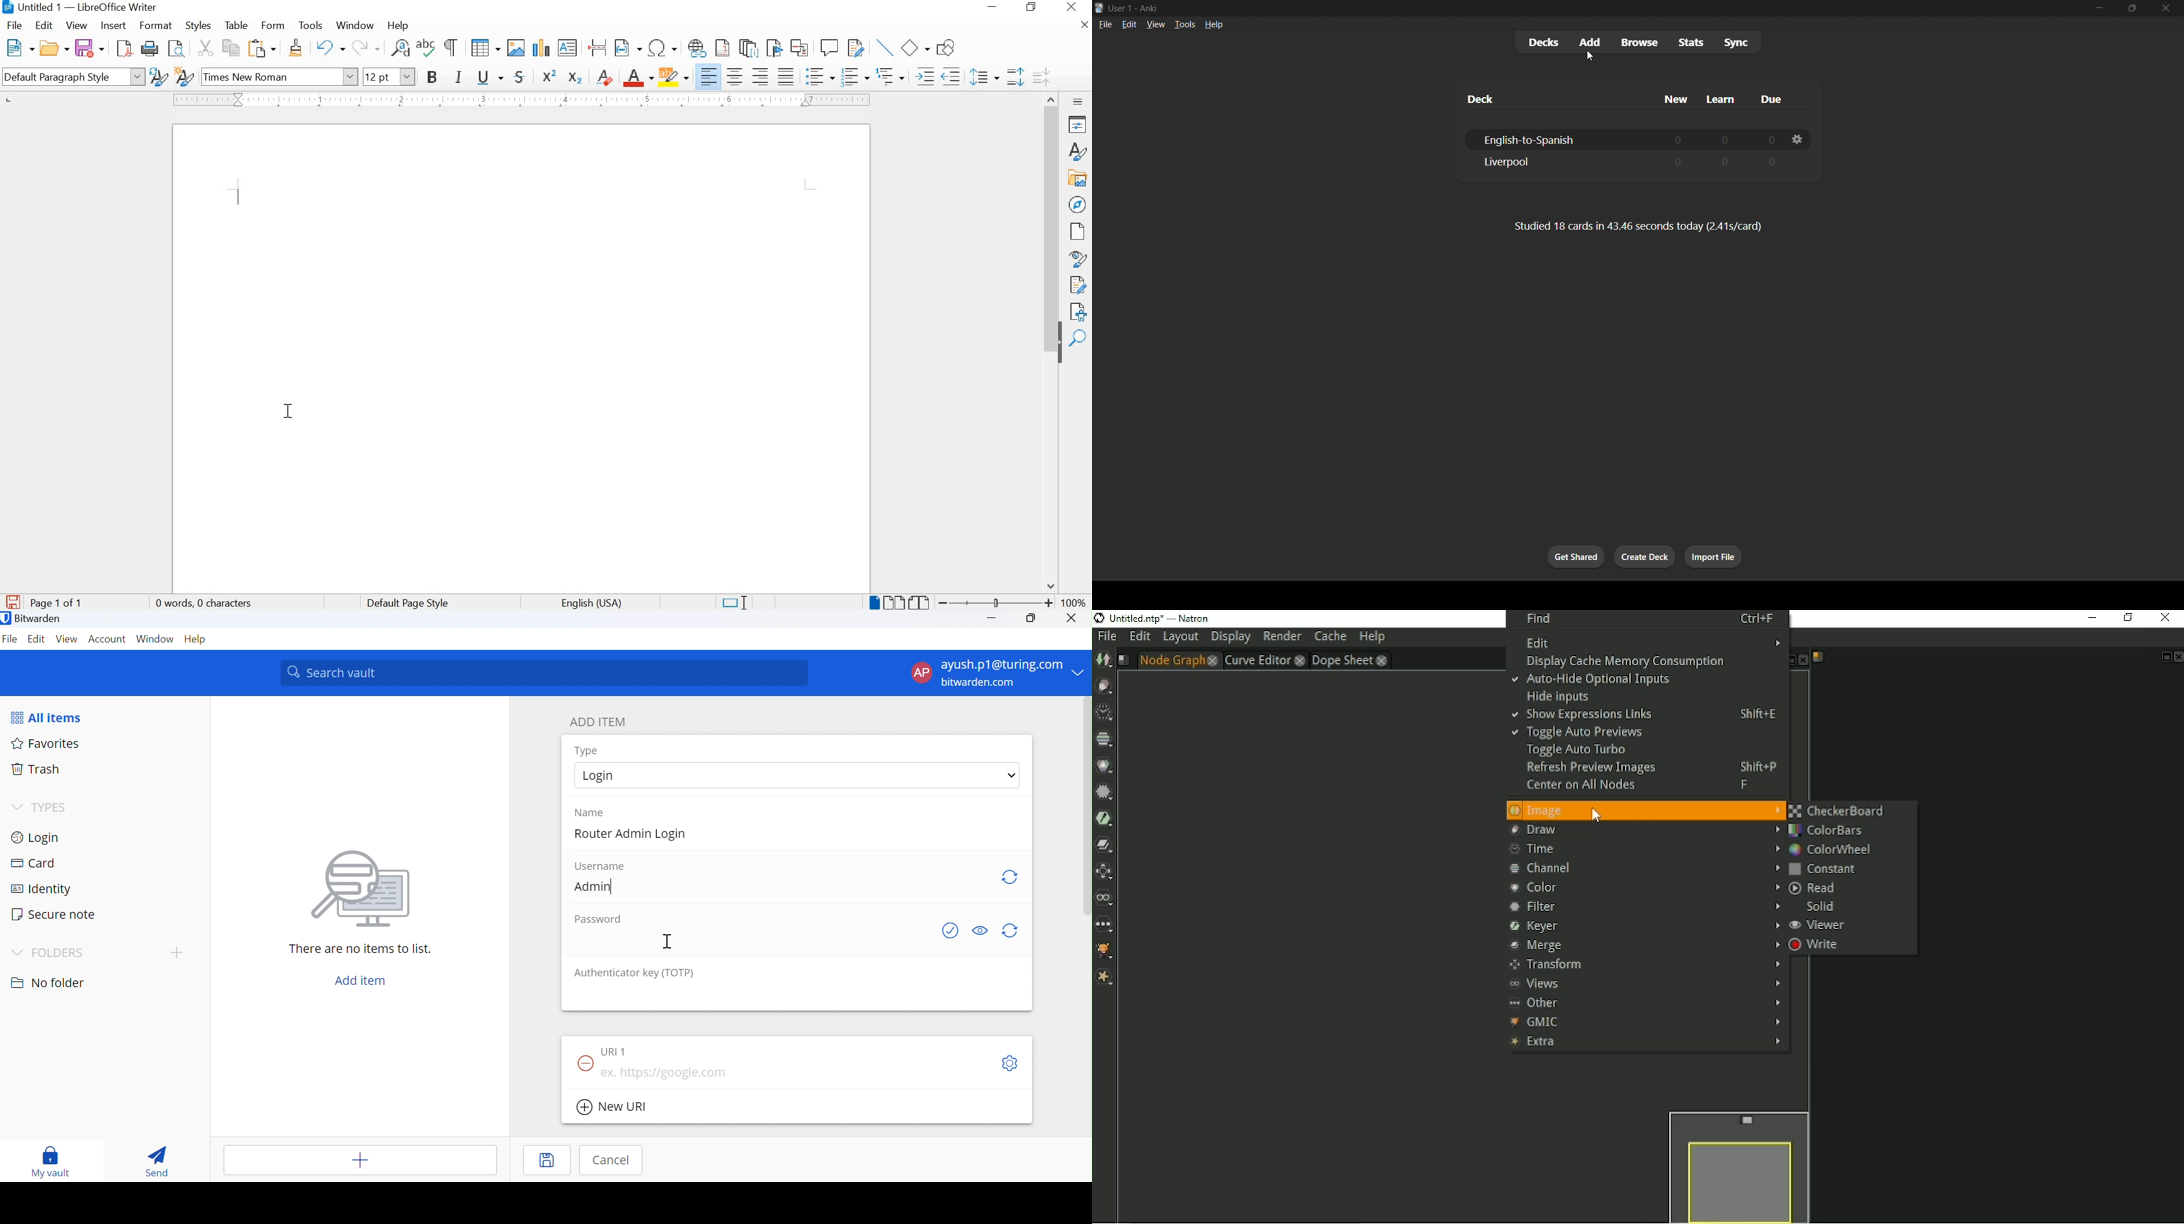 This screenshot has width=2184, height=1232. Describe the element at coordinates (158, 1162) in the screenshot. I see `Send` at that location.